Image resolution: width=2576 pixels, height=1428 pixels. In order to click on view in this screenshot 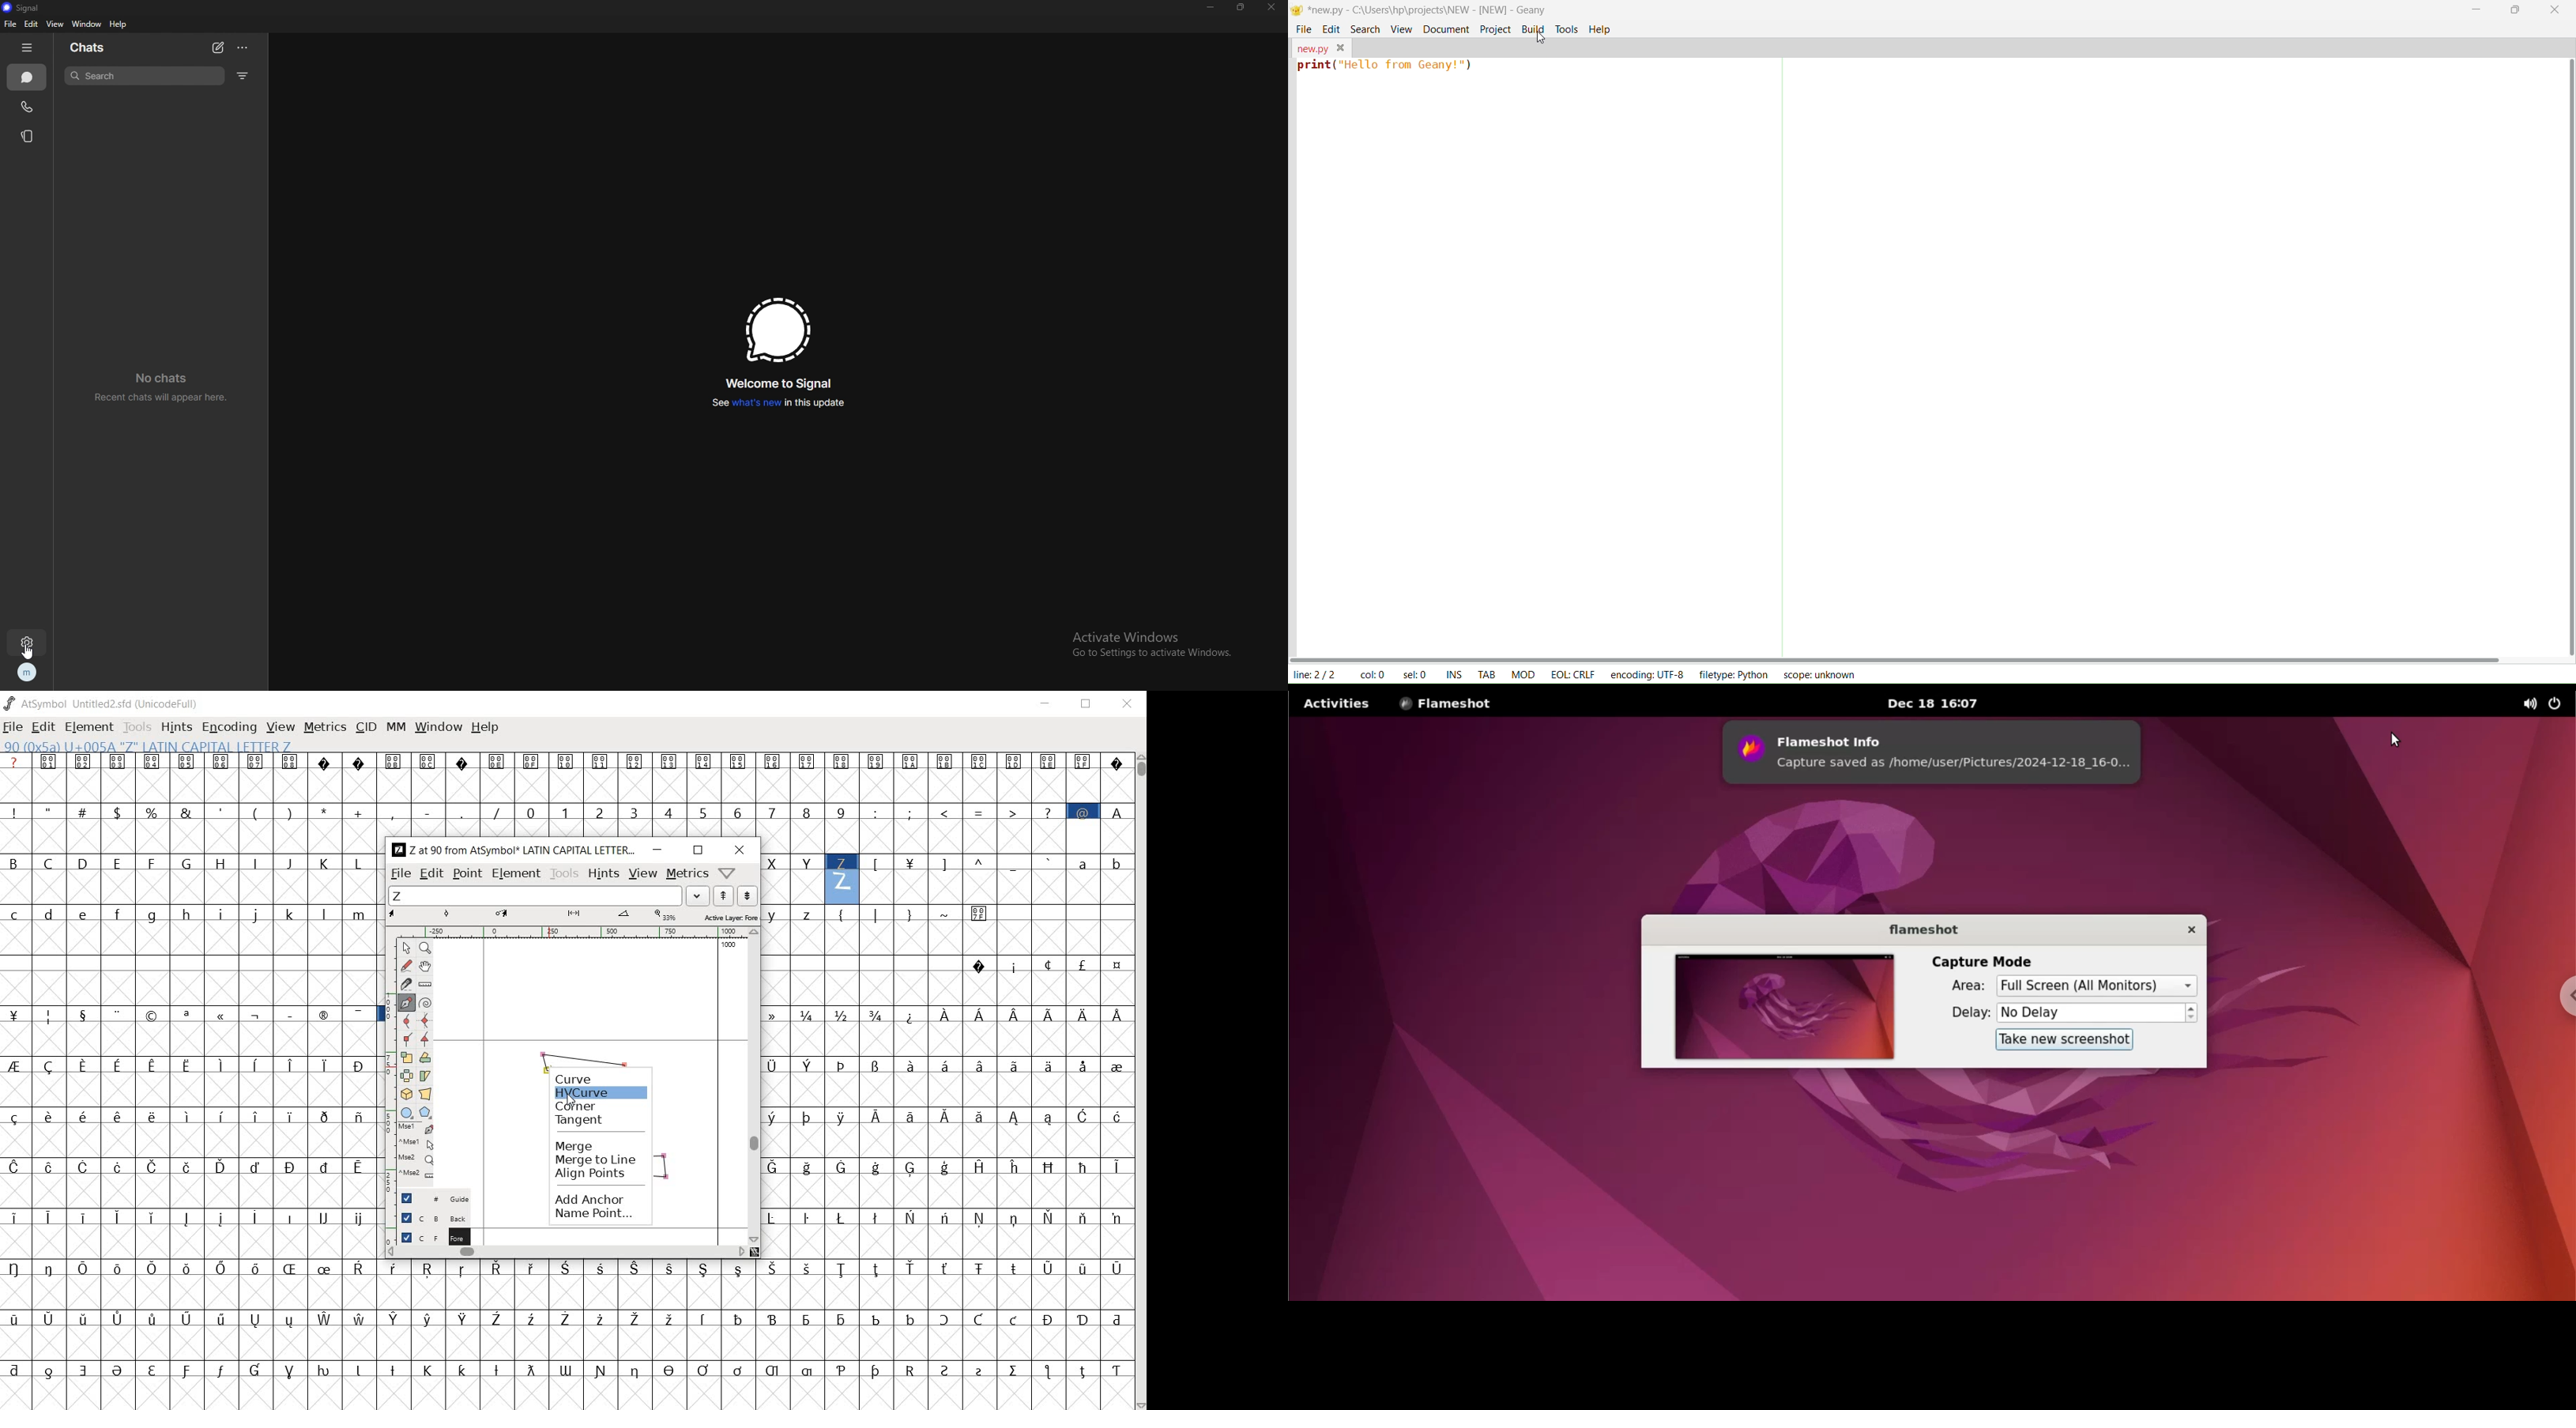, I will do `click(281, 727)`.